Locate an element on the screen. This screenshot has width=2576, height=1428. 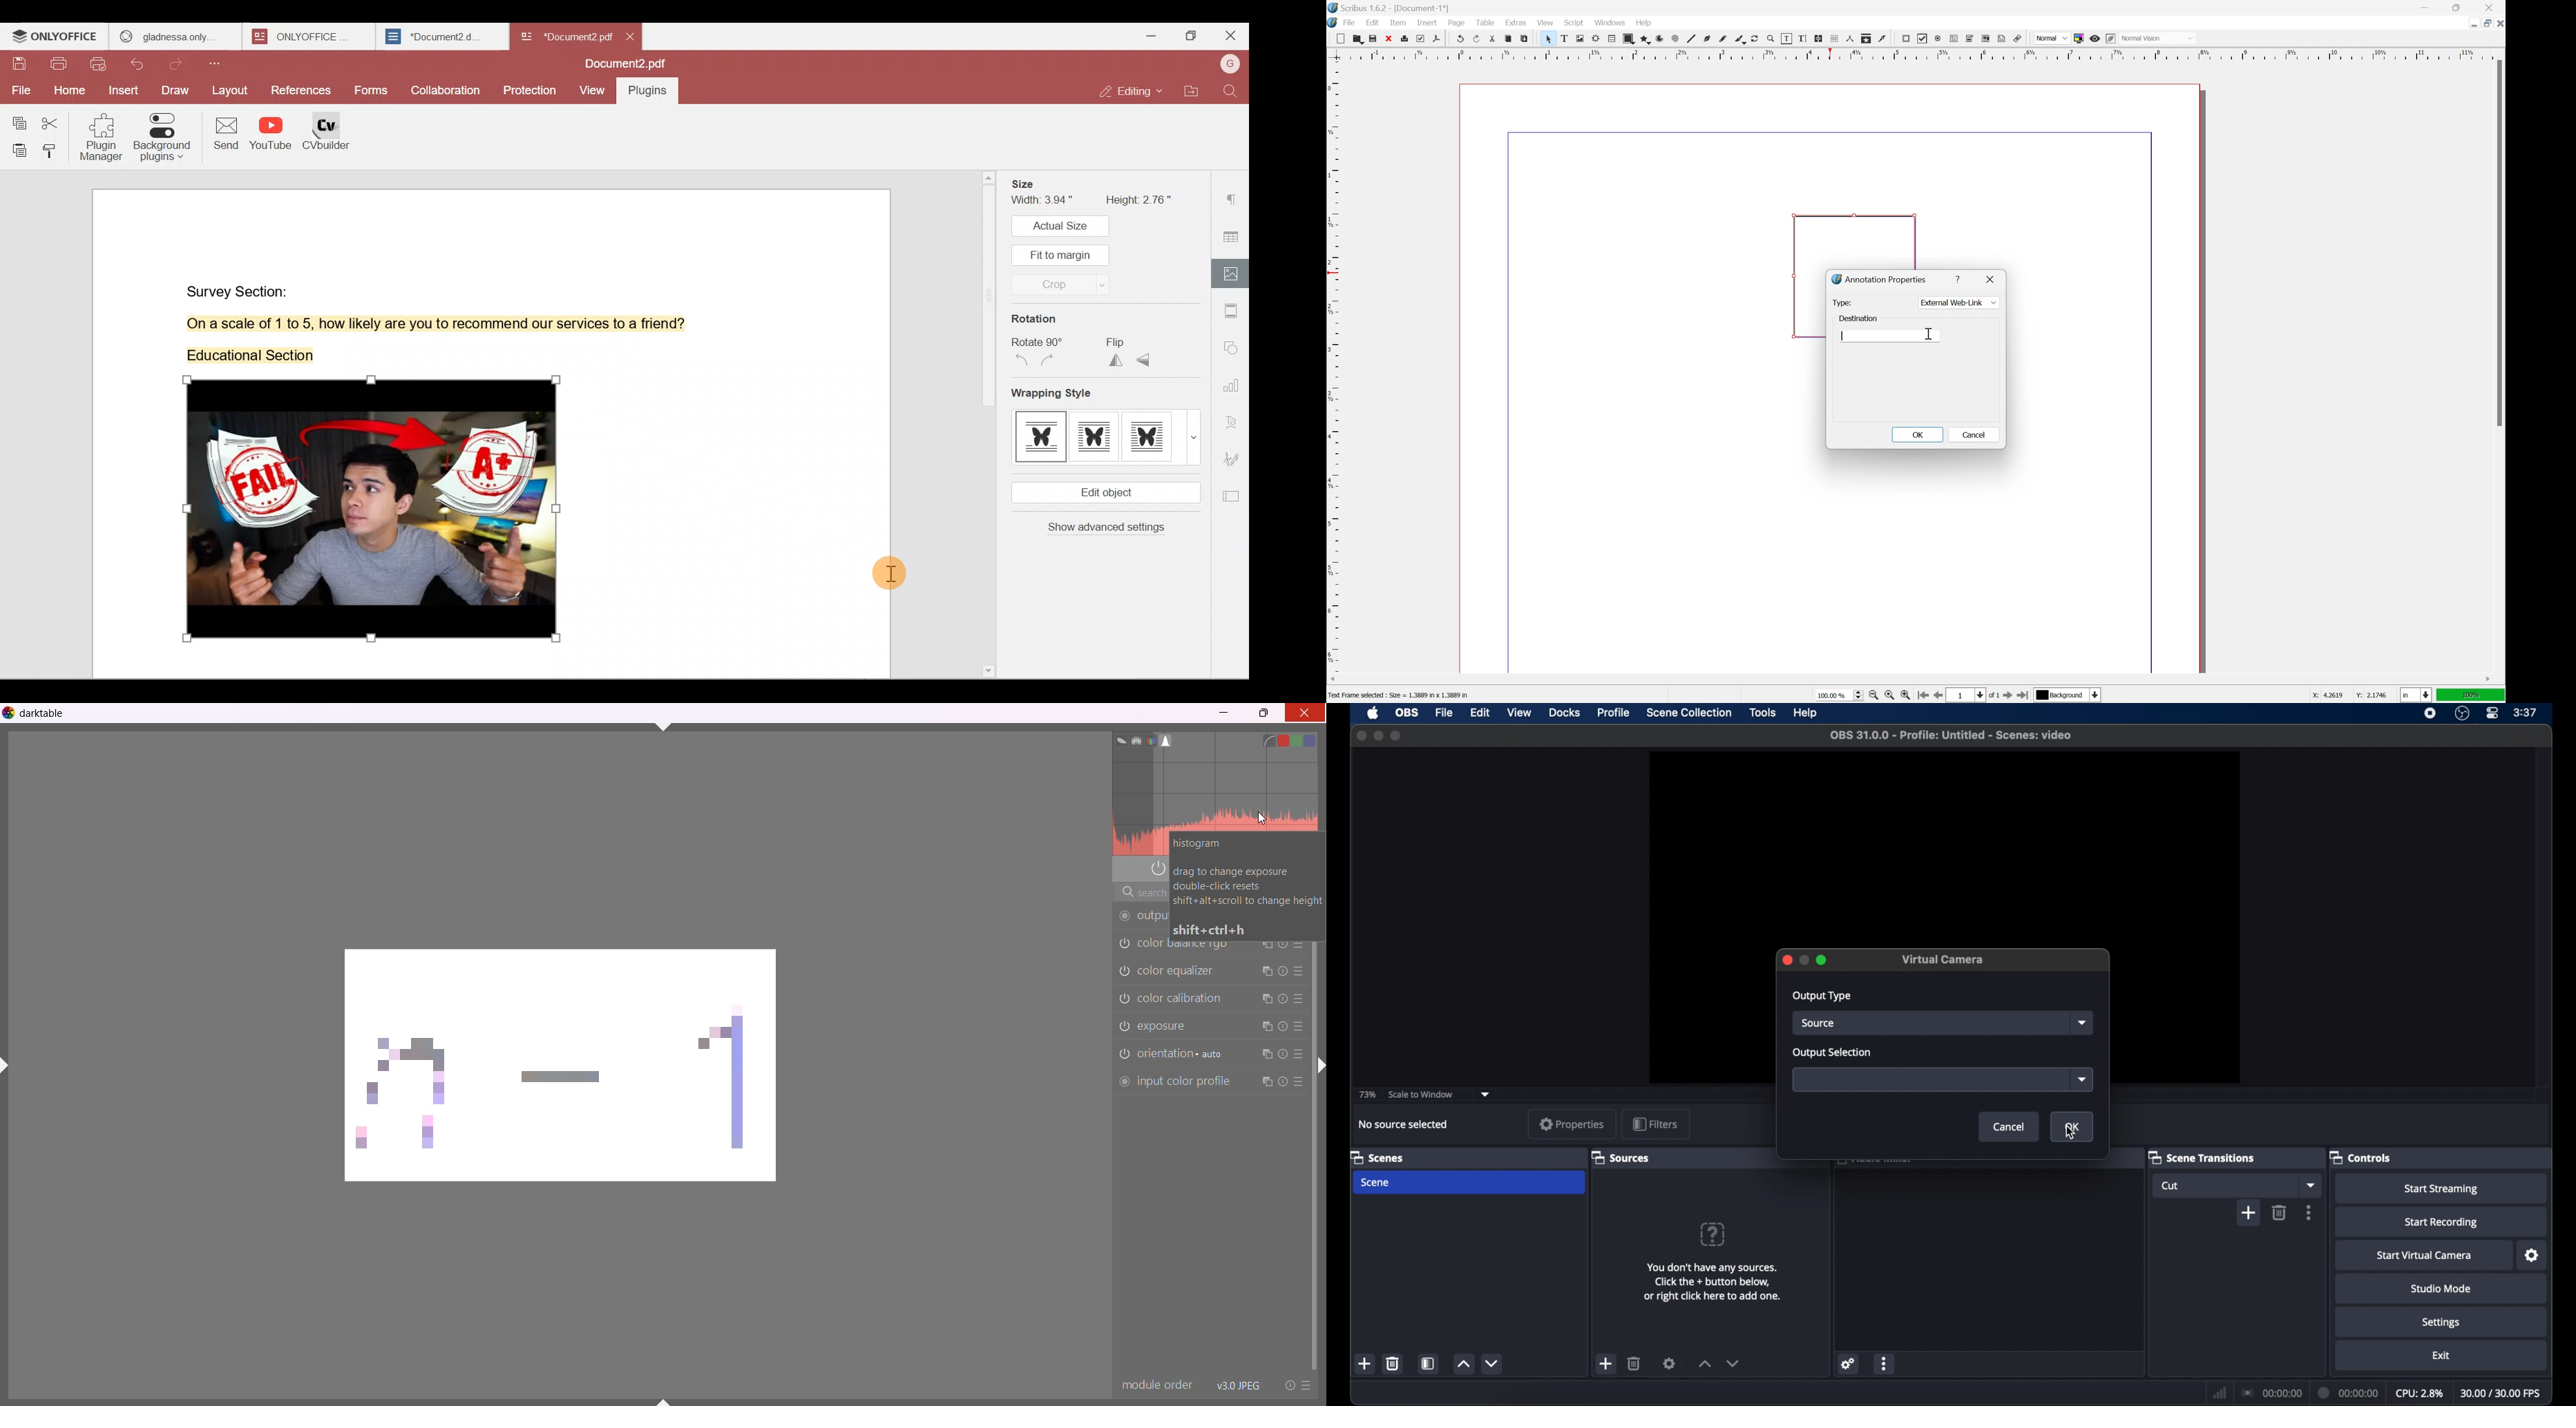
scale to window is located at coordinates (1421, 1096).